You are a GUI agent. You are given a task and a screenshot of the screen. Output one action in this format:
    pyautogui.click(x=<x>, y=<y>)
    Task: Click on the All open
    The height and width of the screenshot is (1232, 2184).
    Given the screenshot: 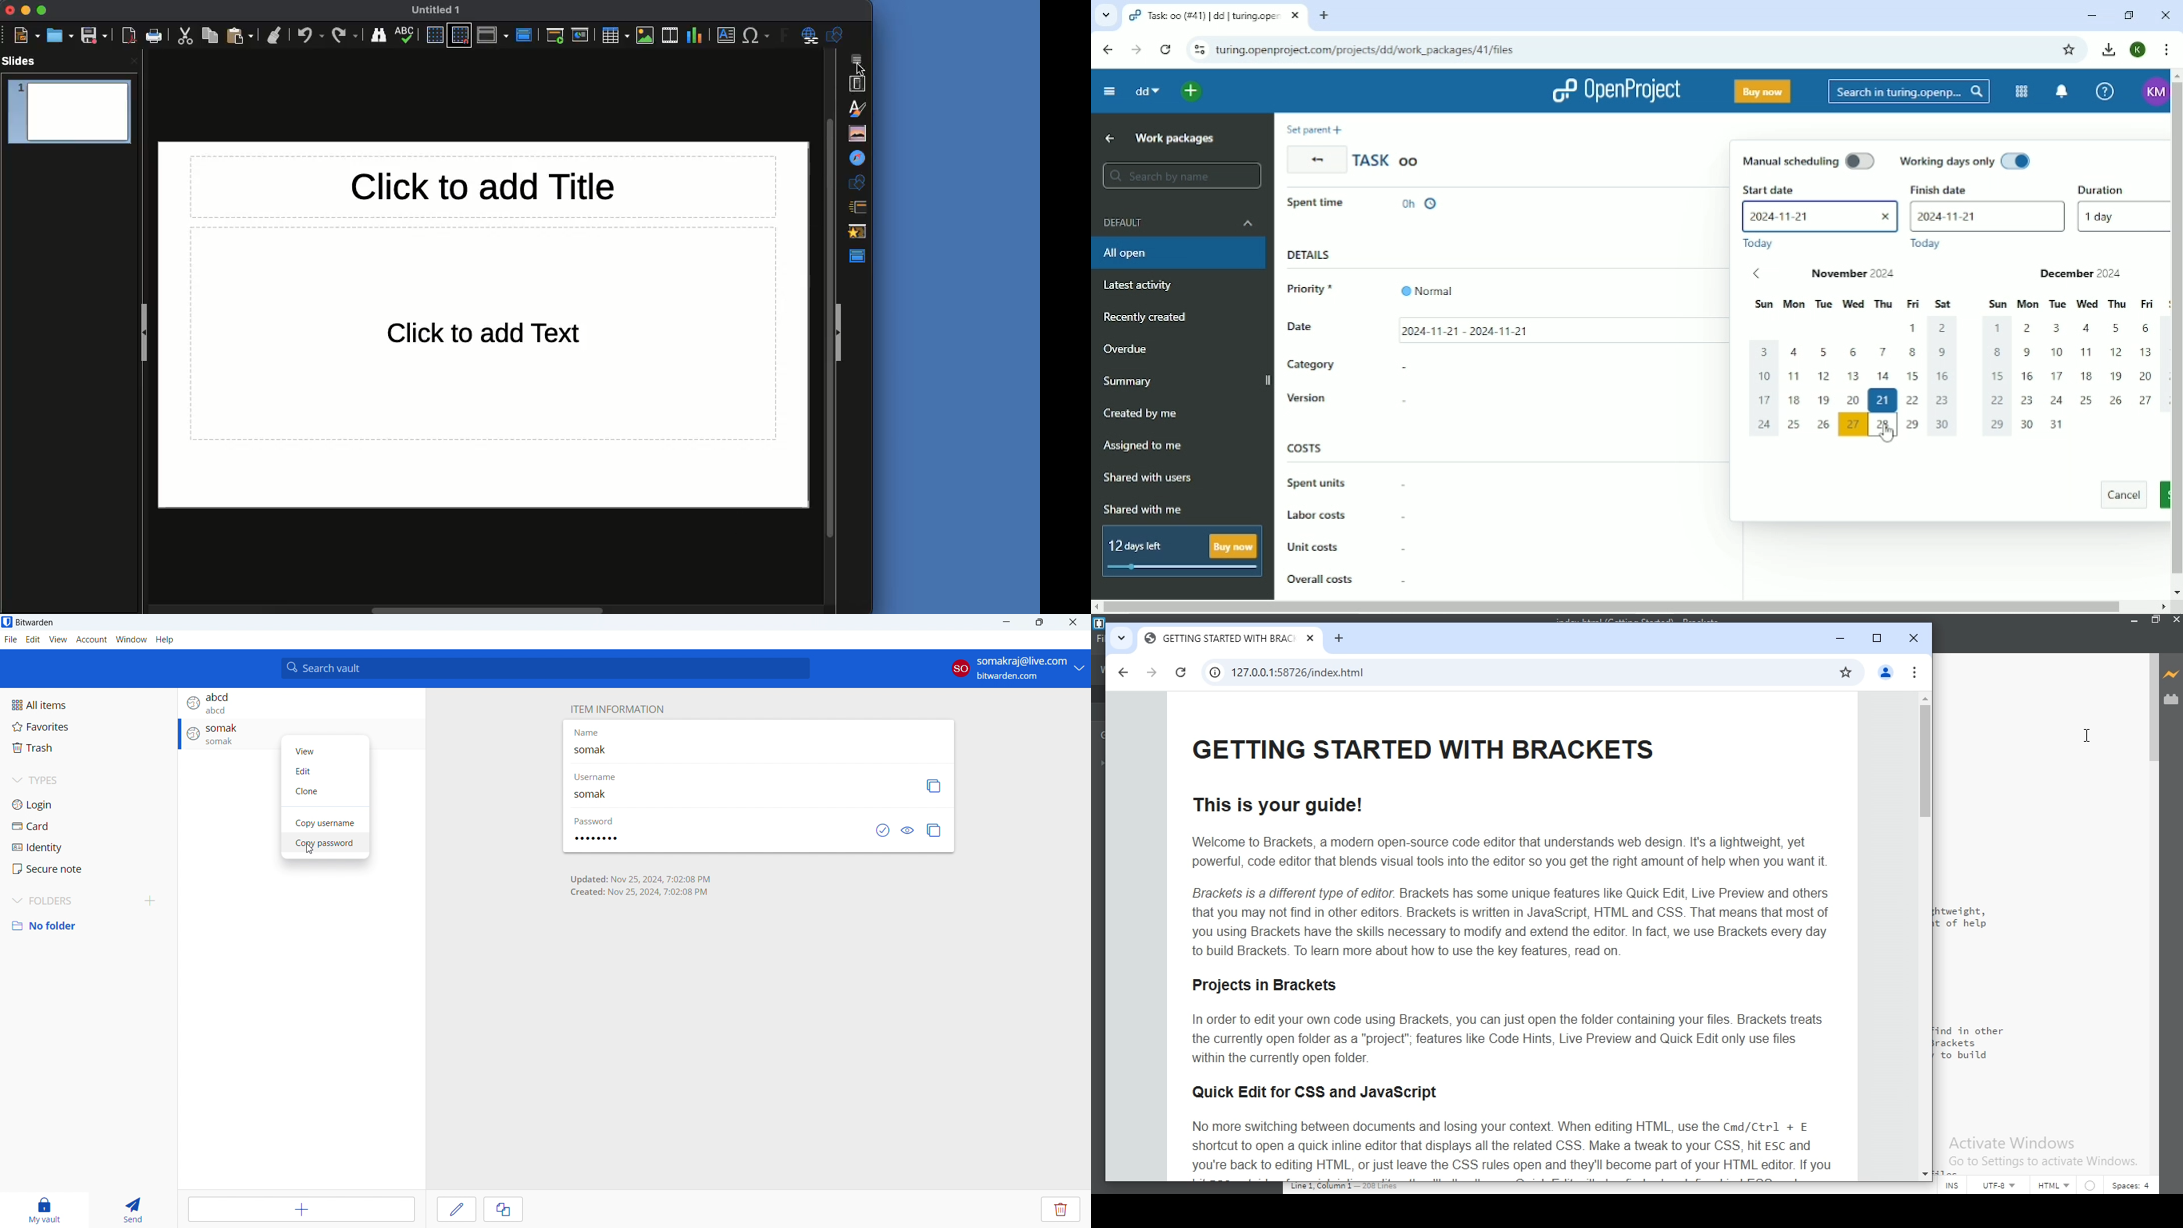 What is the action you would take?
    pyautogui.click(x=1178, y=253)
    